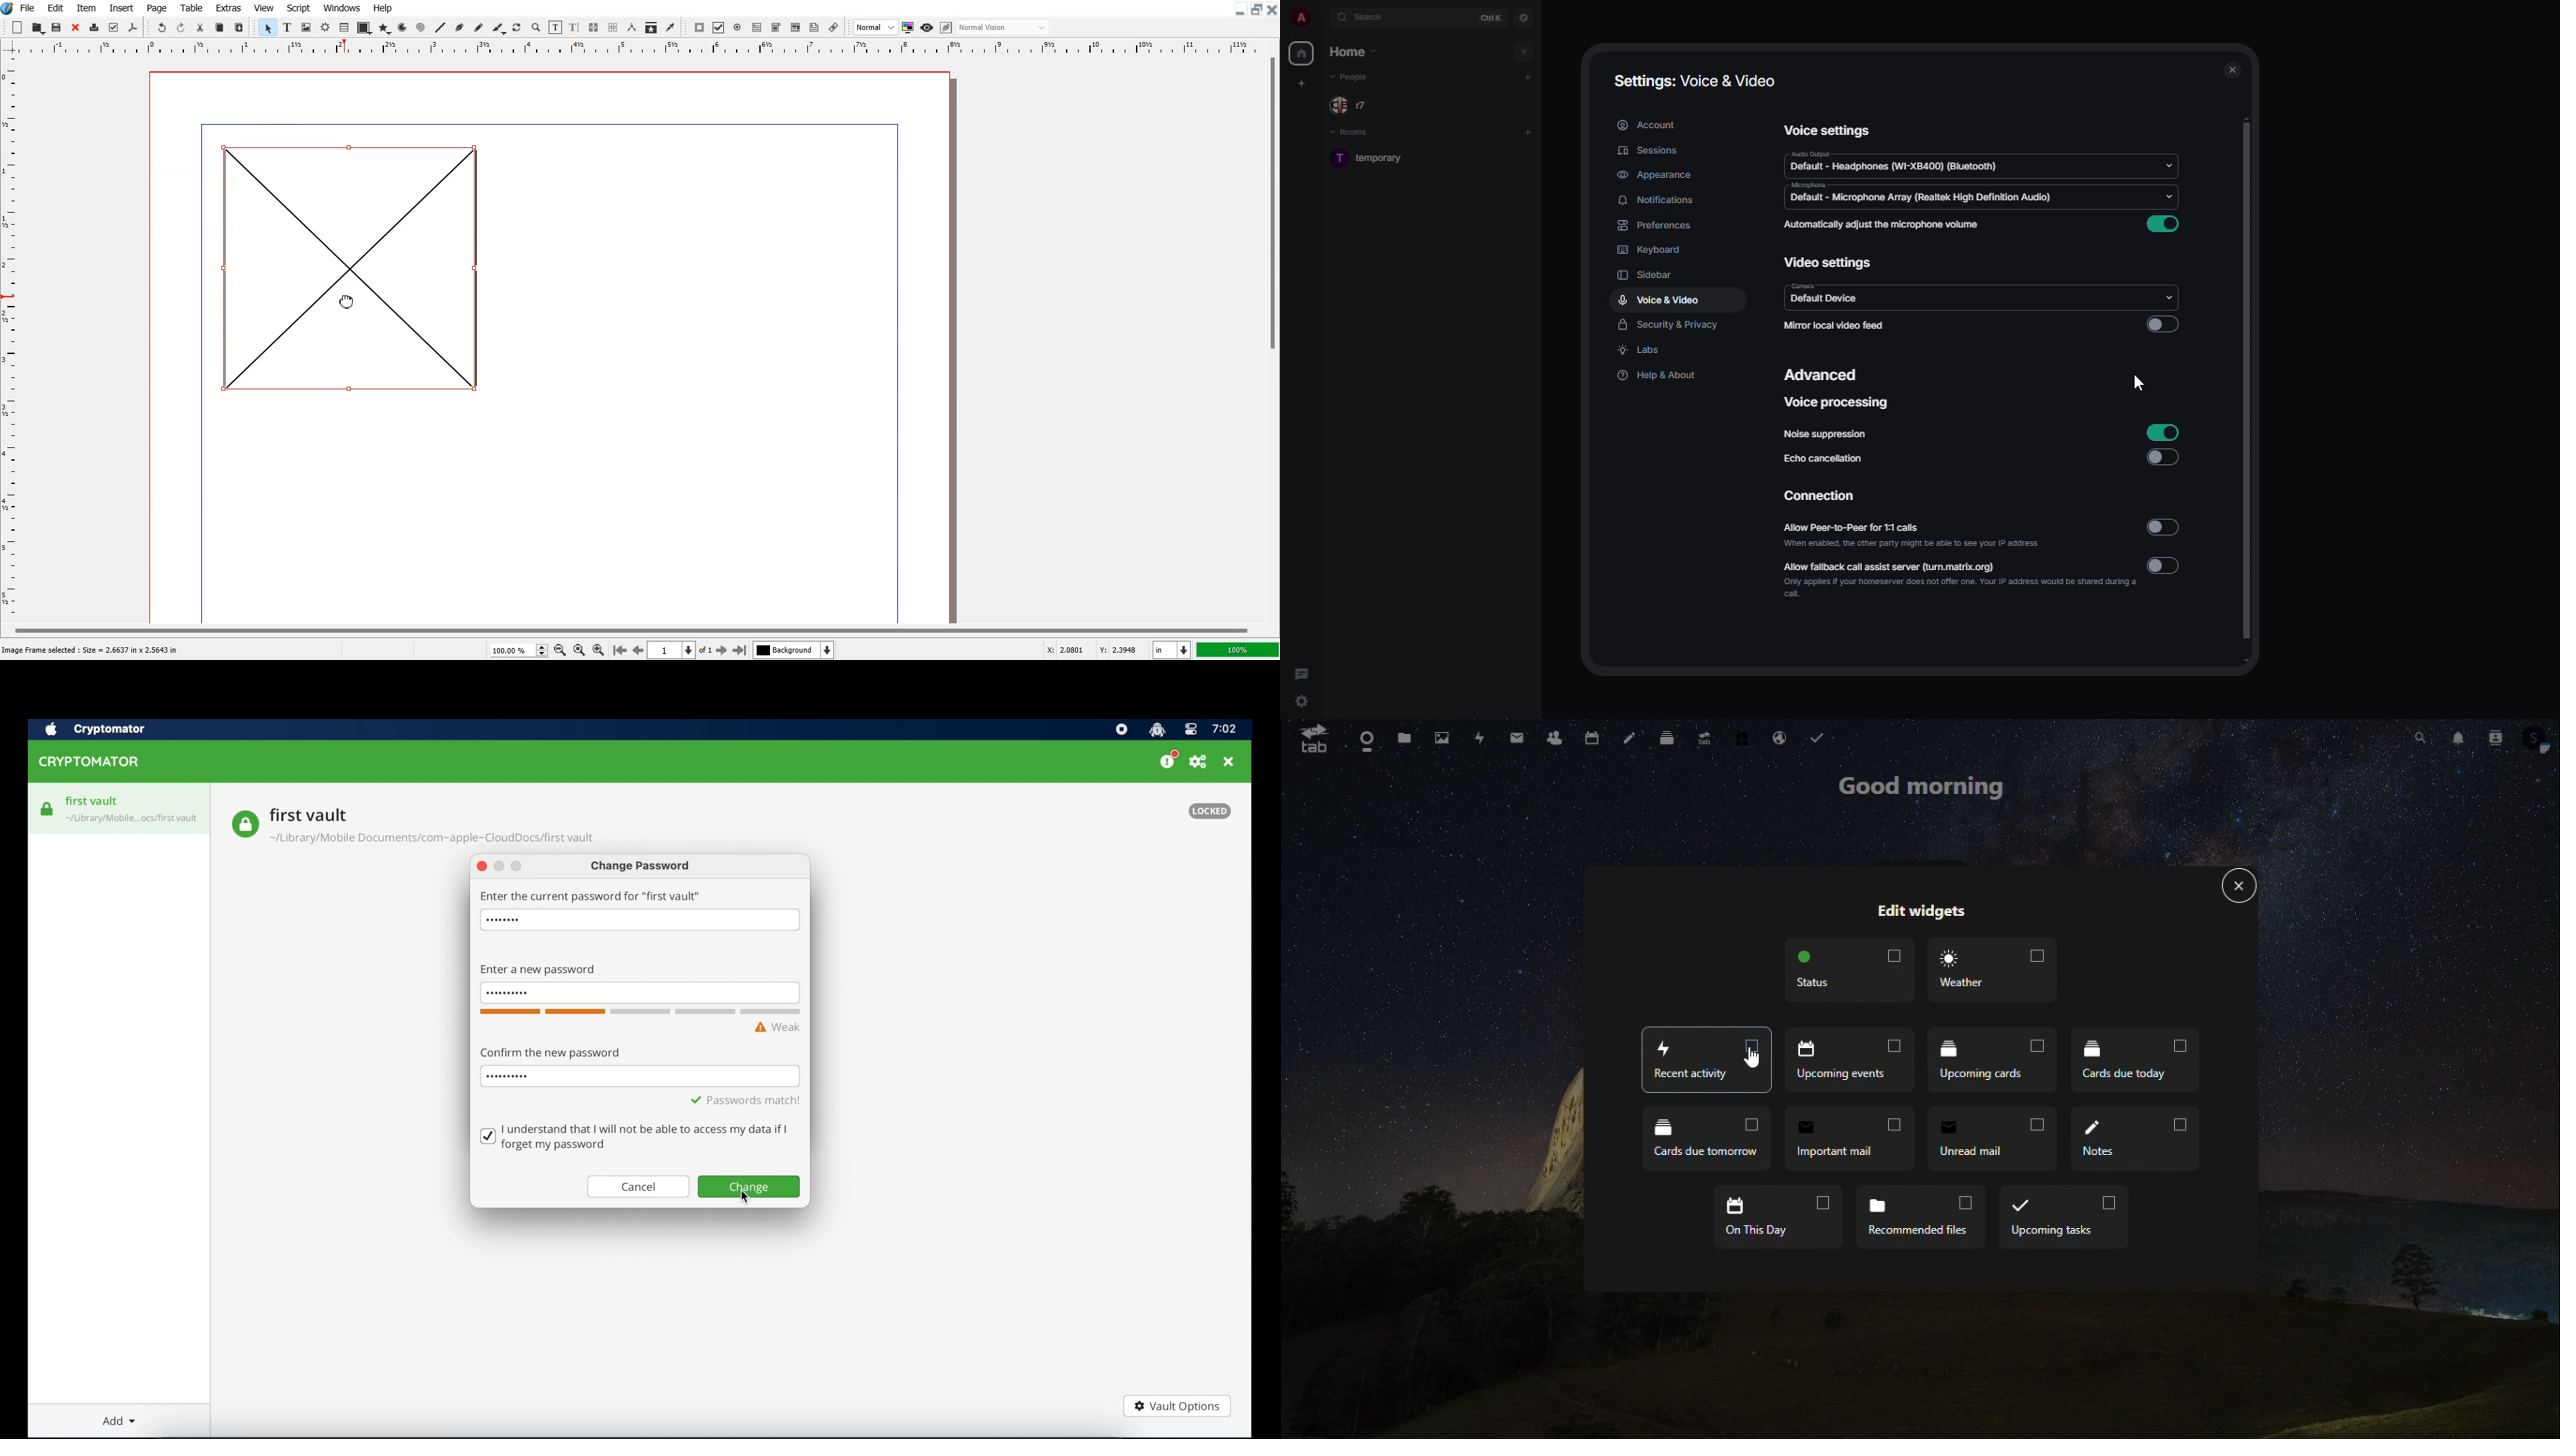 The height and width of the screenshot is (1456, 2576). Describe the element at coordinates (1172, 649) in the screenshot. I see `Measurement in inches` at that location.